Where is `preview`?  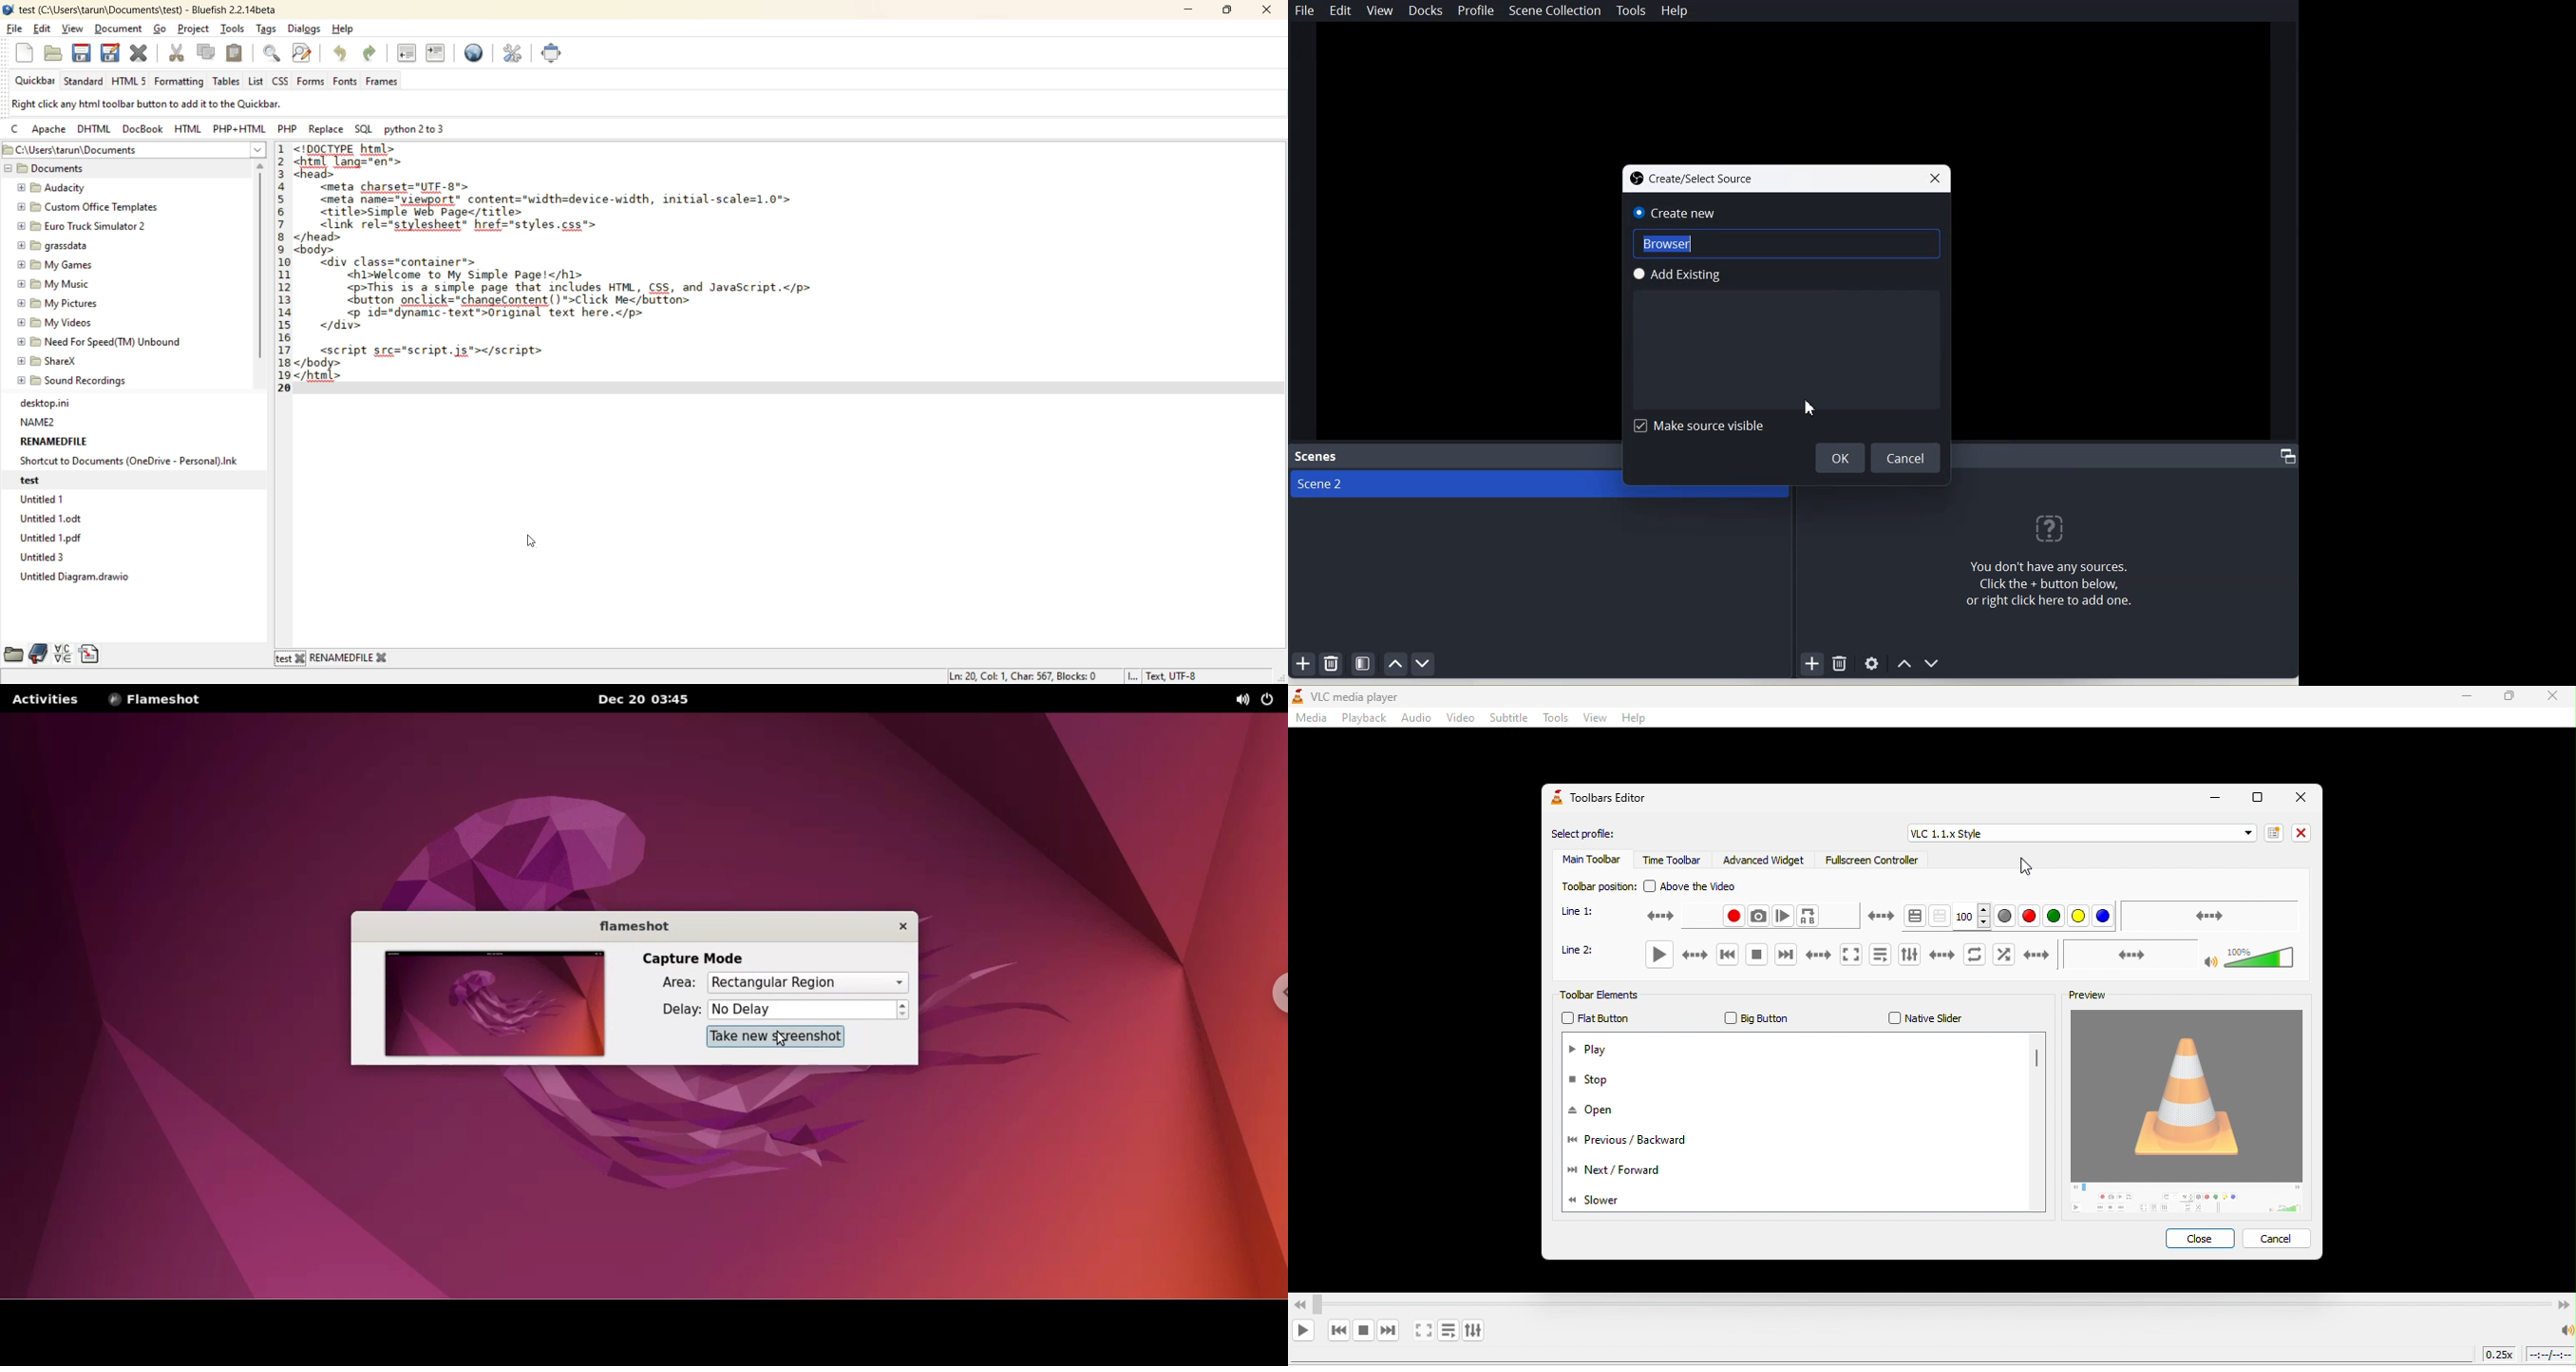
preview is located at coordinates (2081, 997).